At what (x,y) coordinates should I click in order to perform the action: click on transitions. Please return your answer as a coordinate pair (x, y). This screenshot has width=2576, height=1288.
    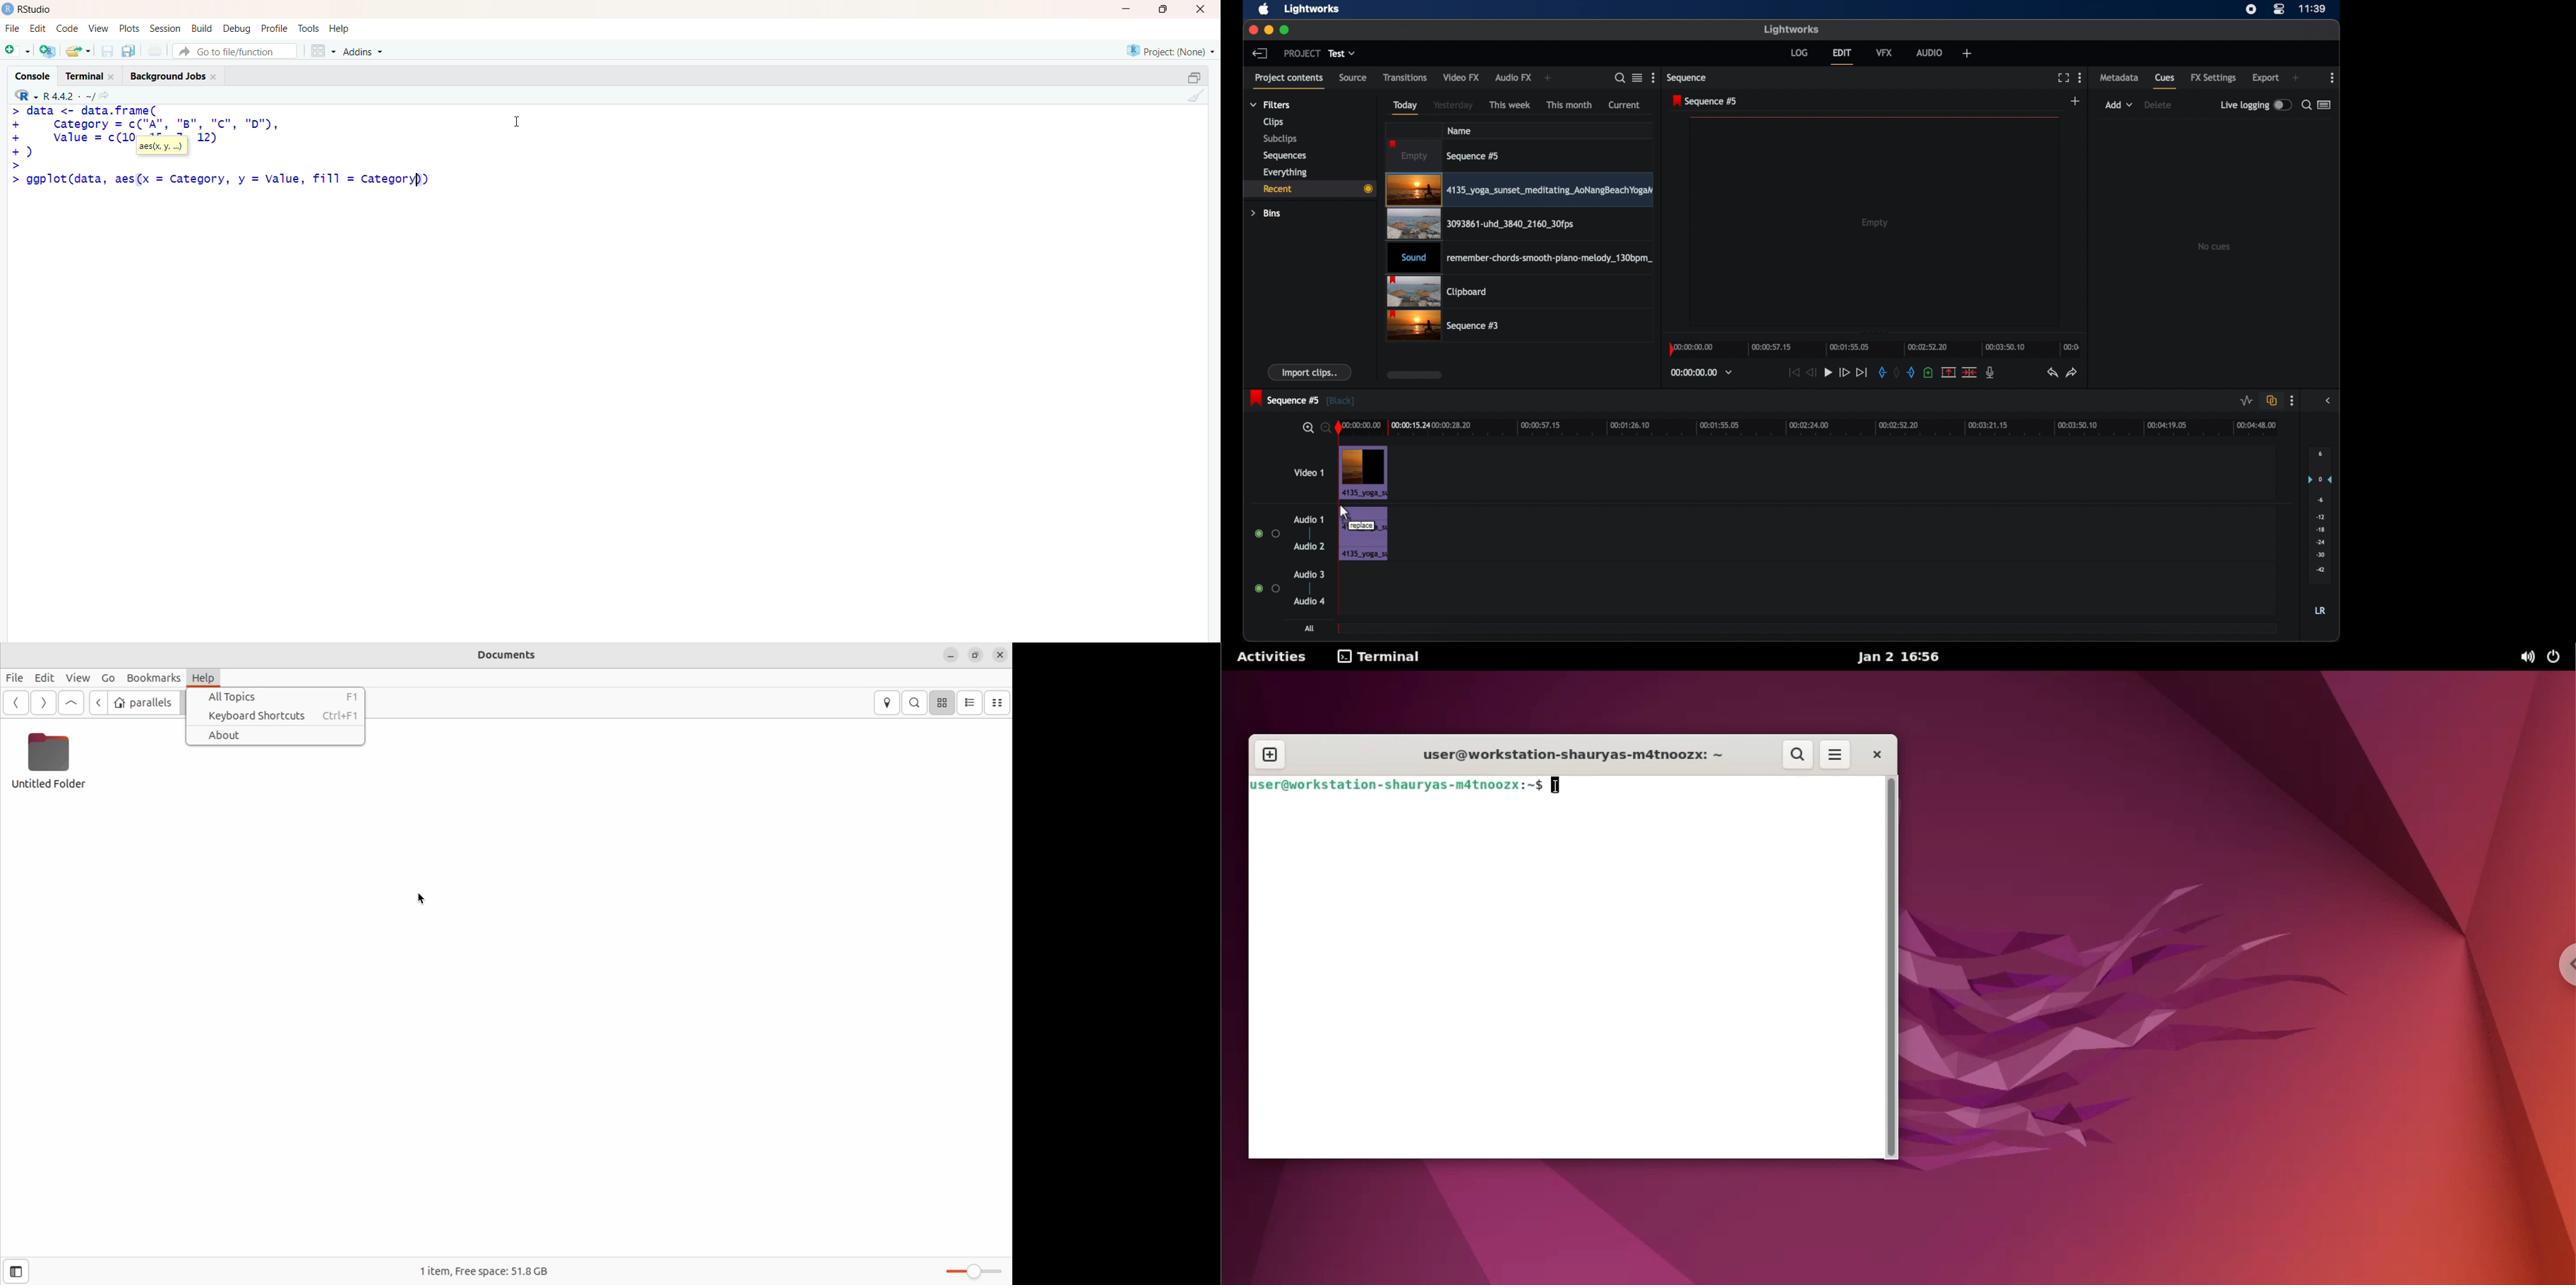
    Looking at the image, I should click on (1405, 77).